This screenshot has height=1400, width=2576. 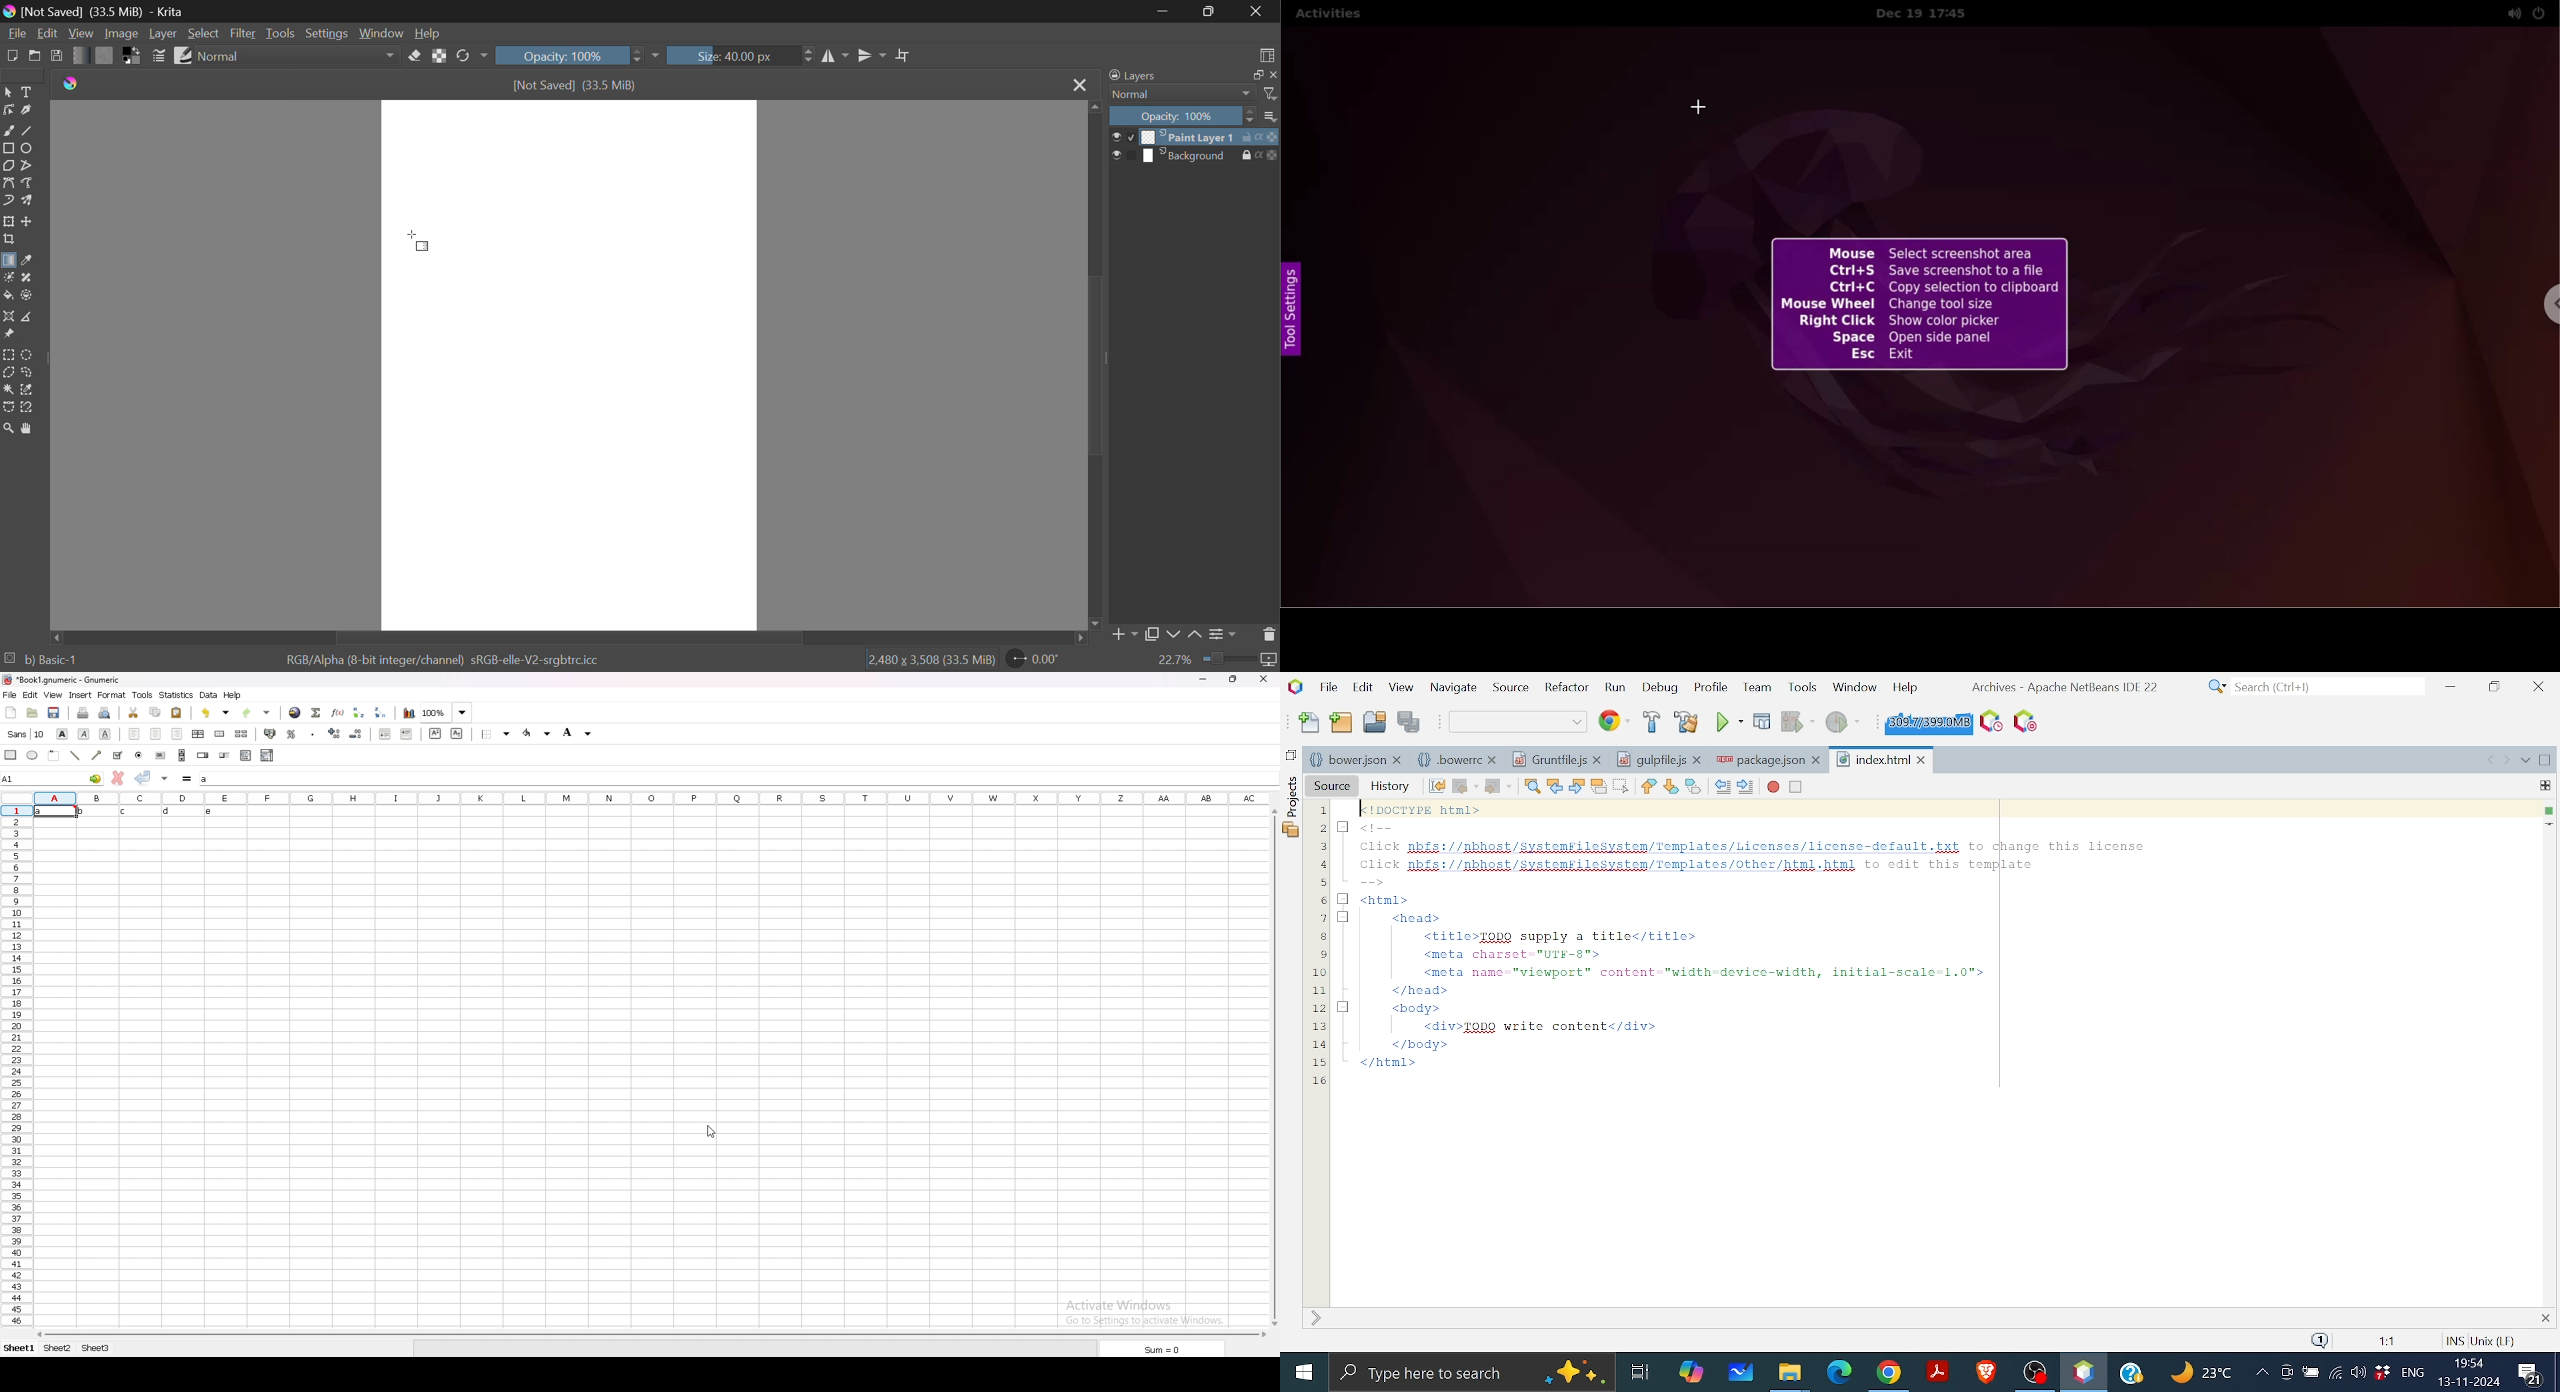 What do you see at coordinates (27, 407) in the screenshot?
I see `Magnetic Selection` at bounding box center [27, 407].